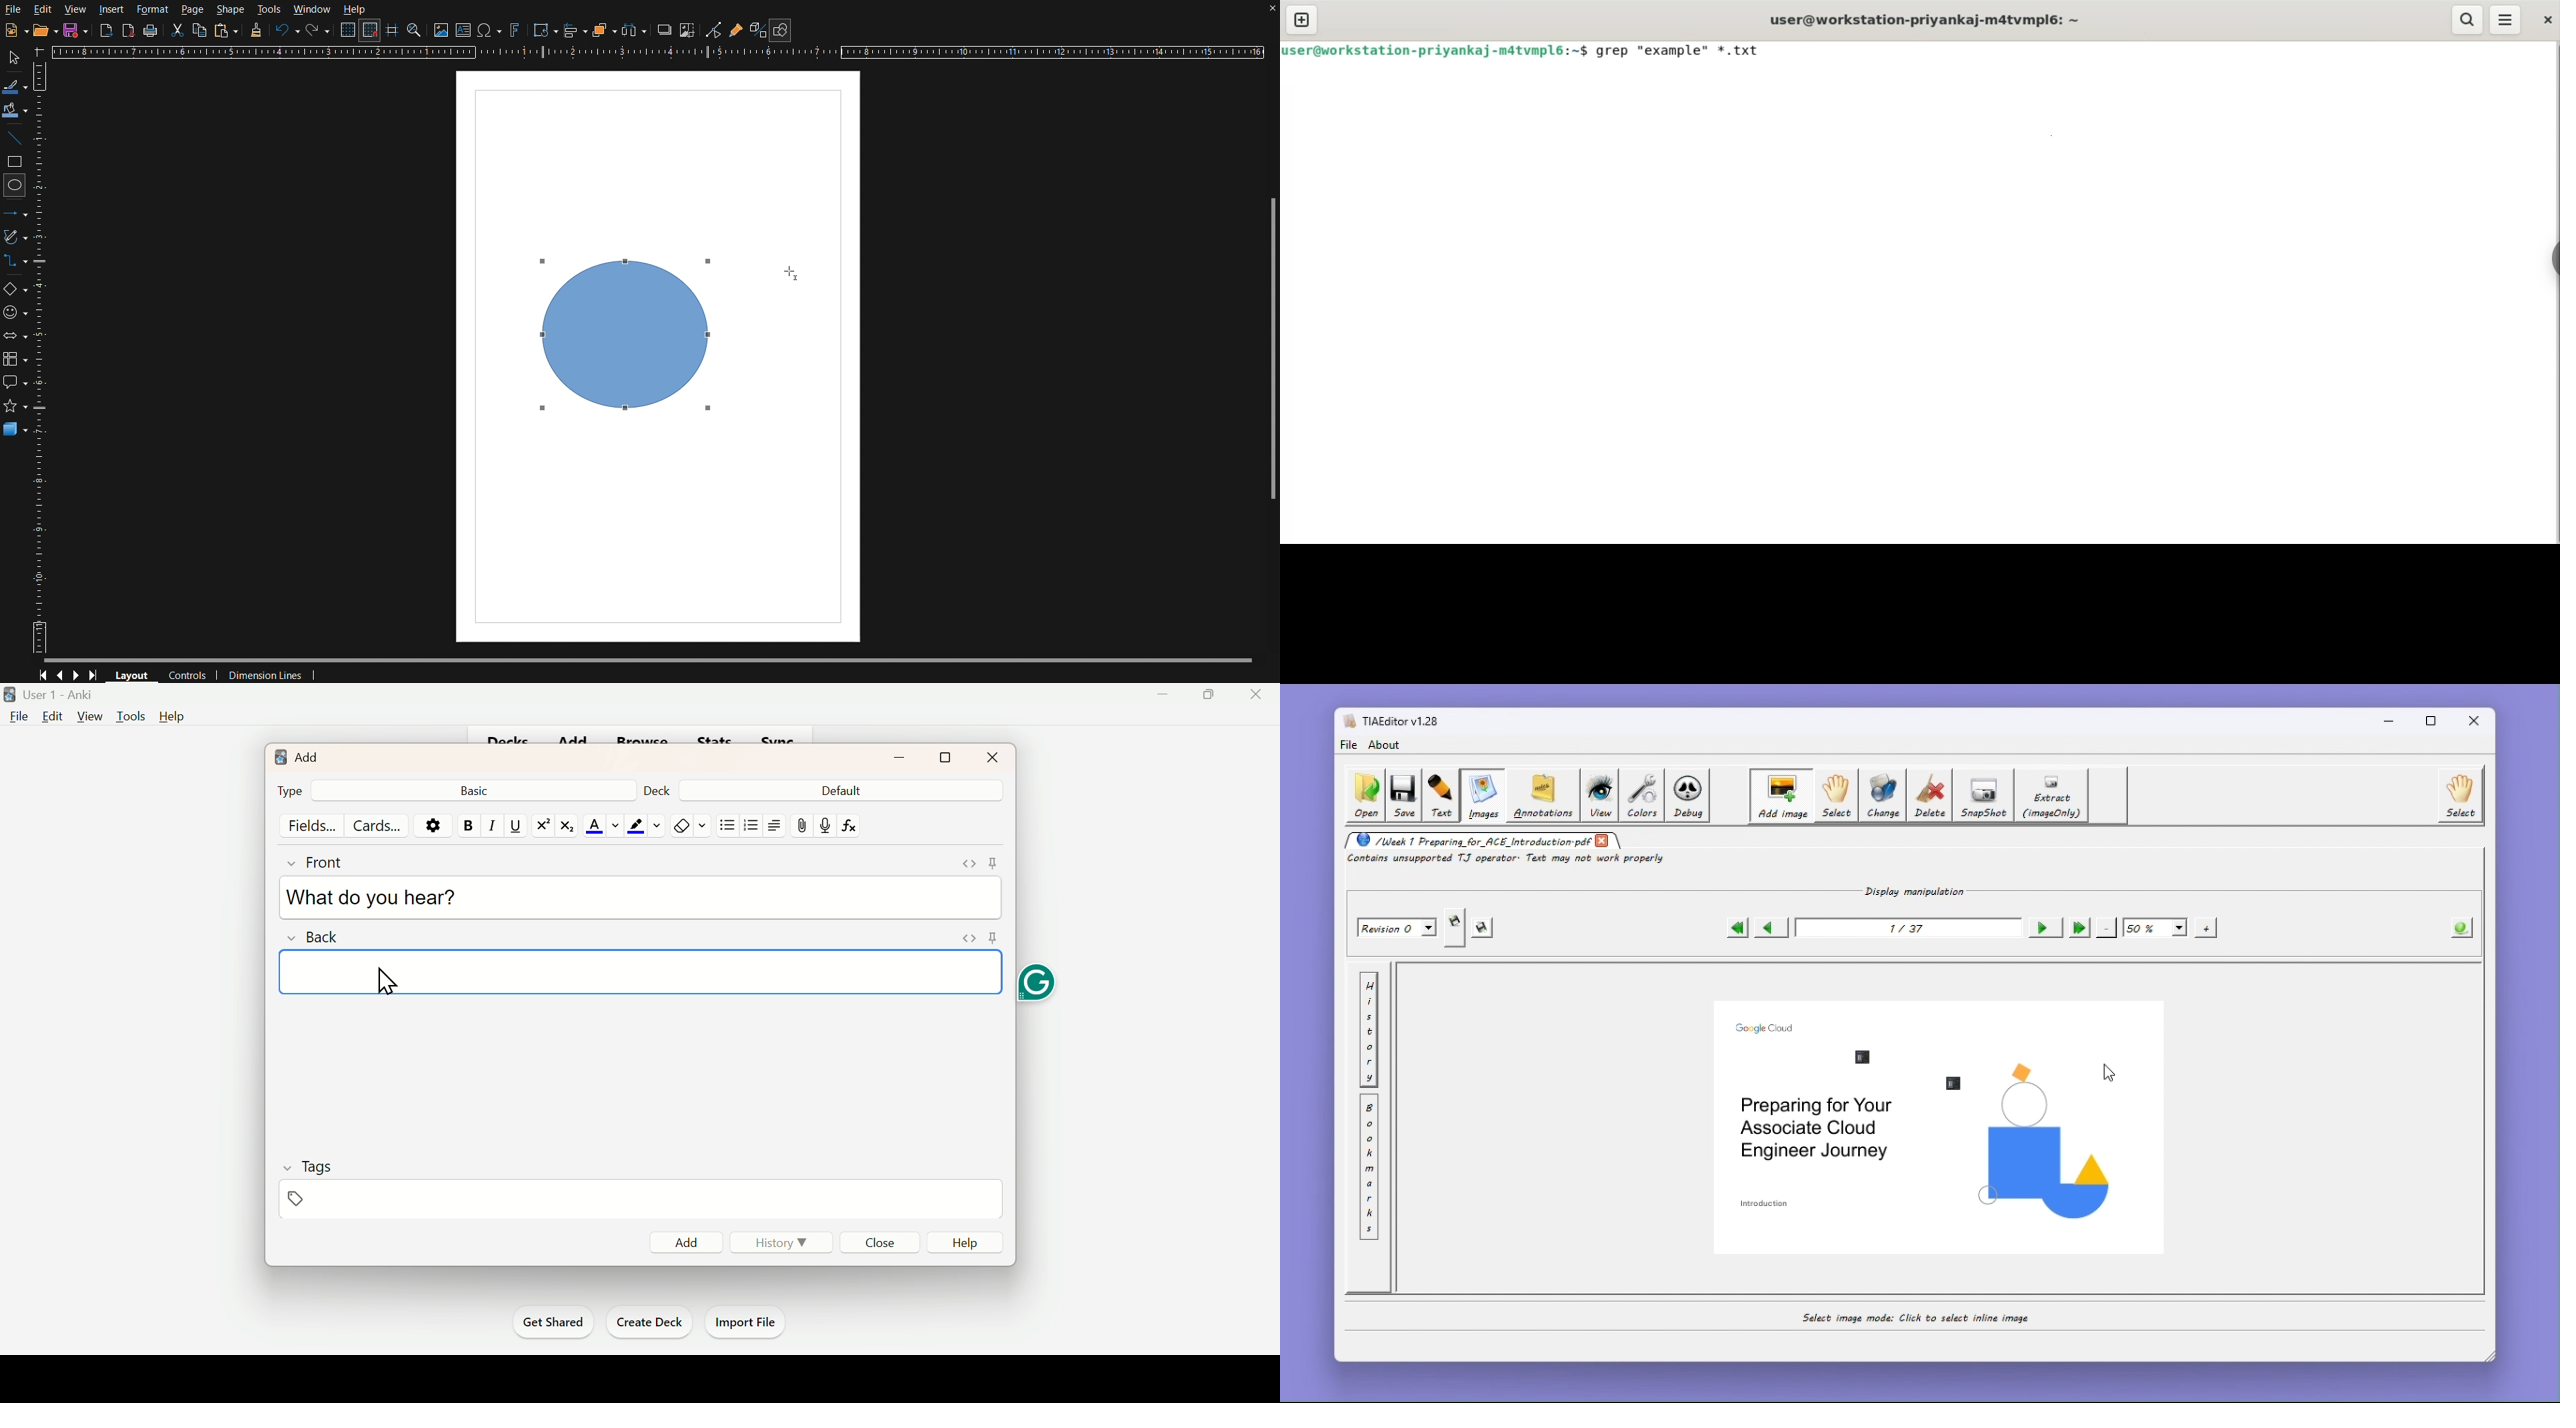  What do you see at coordinates (567, 826) in the screenshot?
I see `Subscript` at bounding box center [567, 826].